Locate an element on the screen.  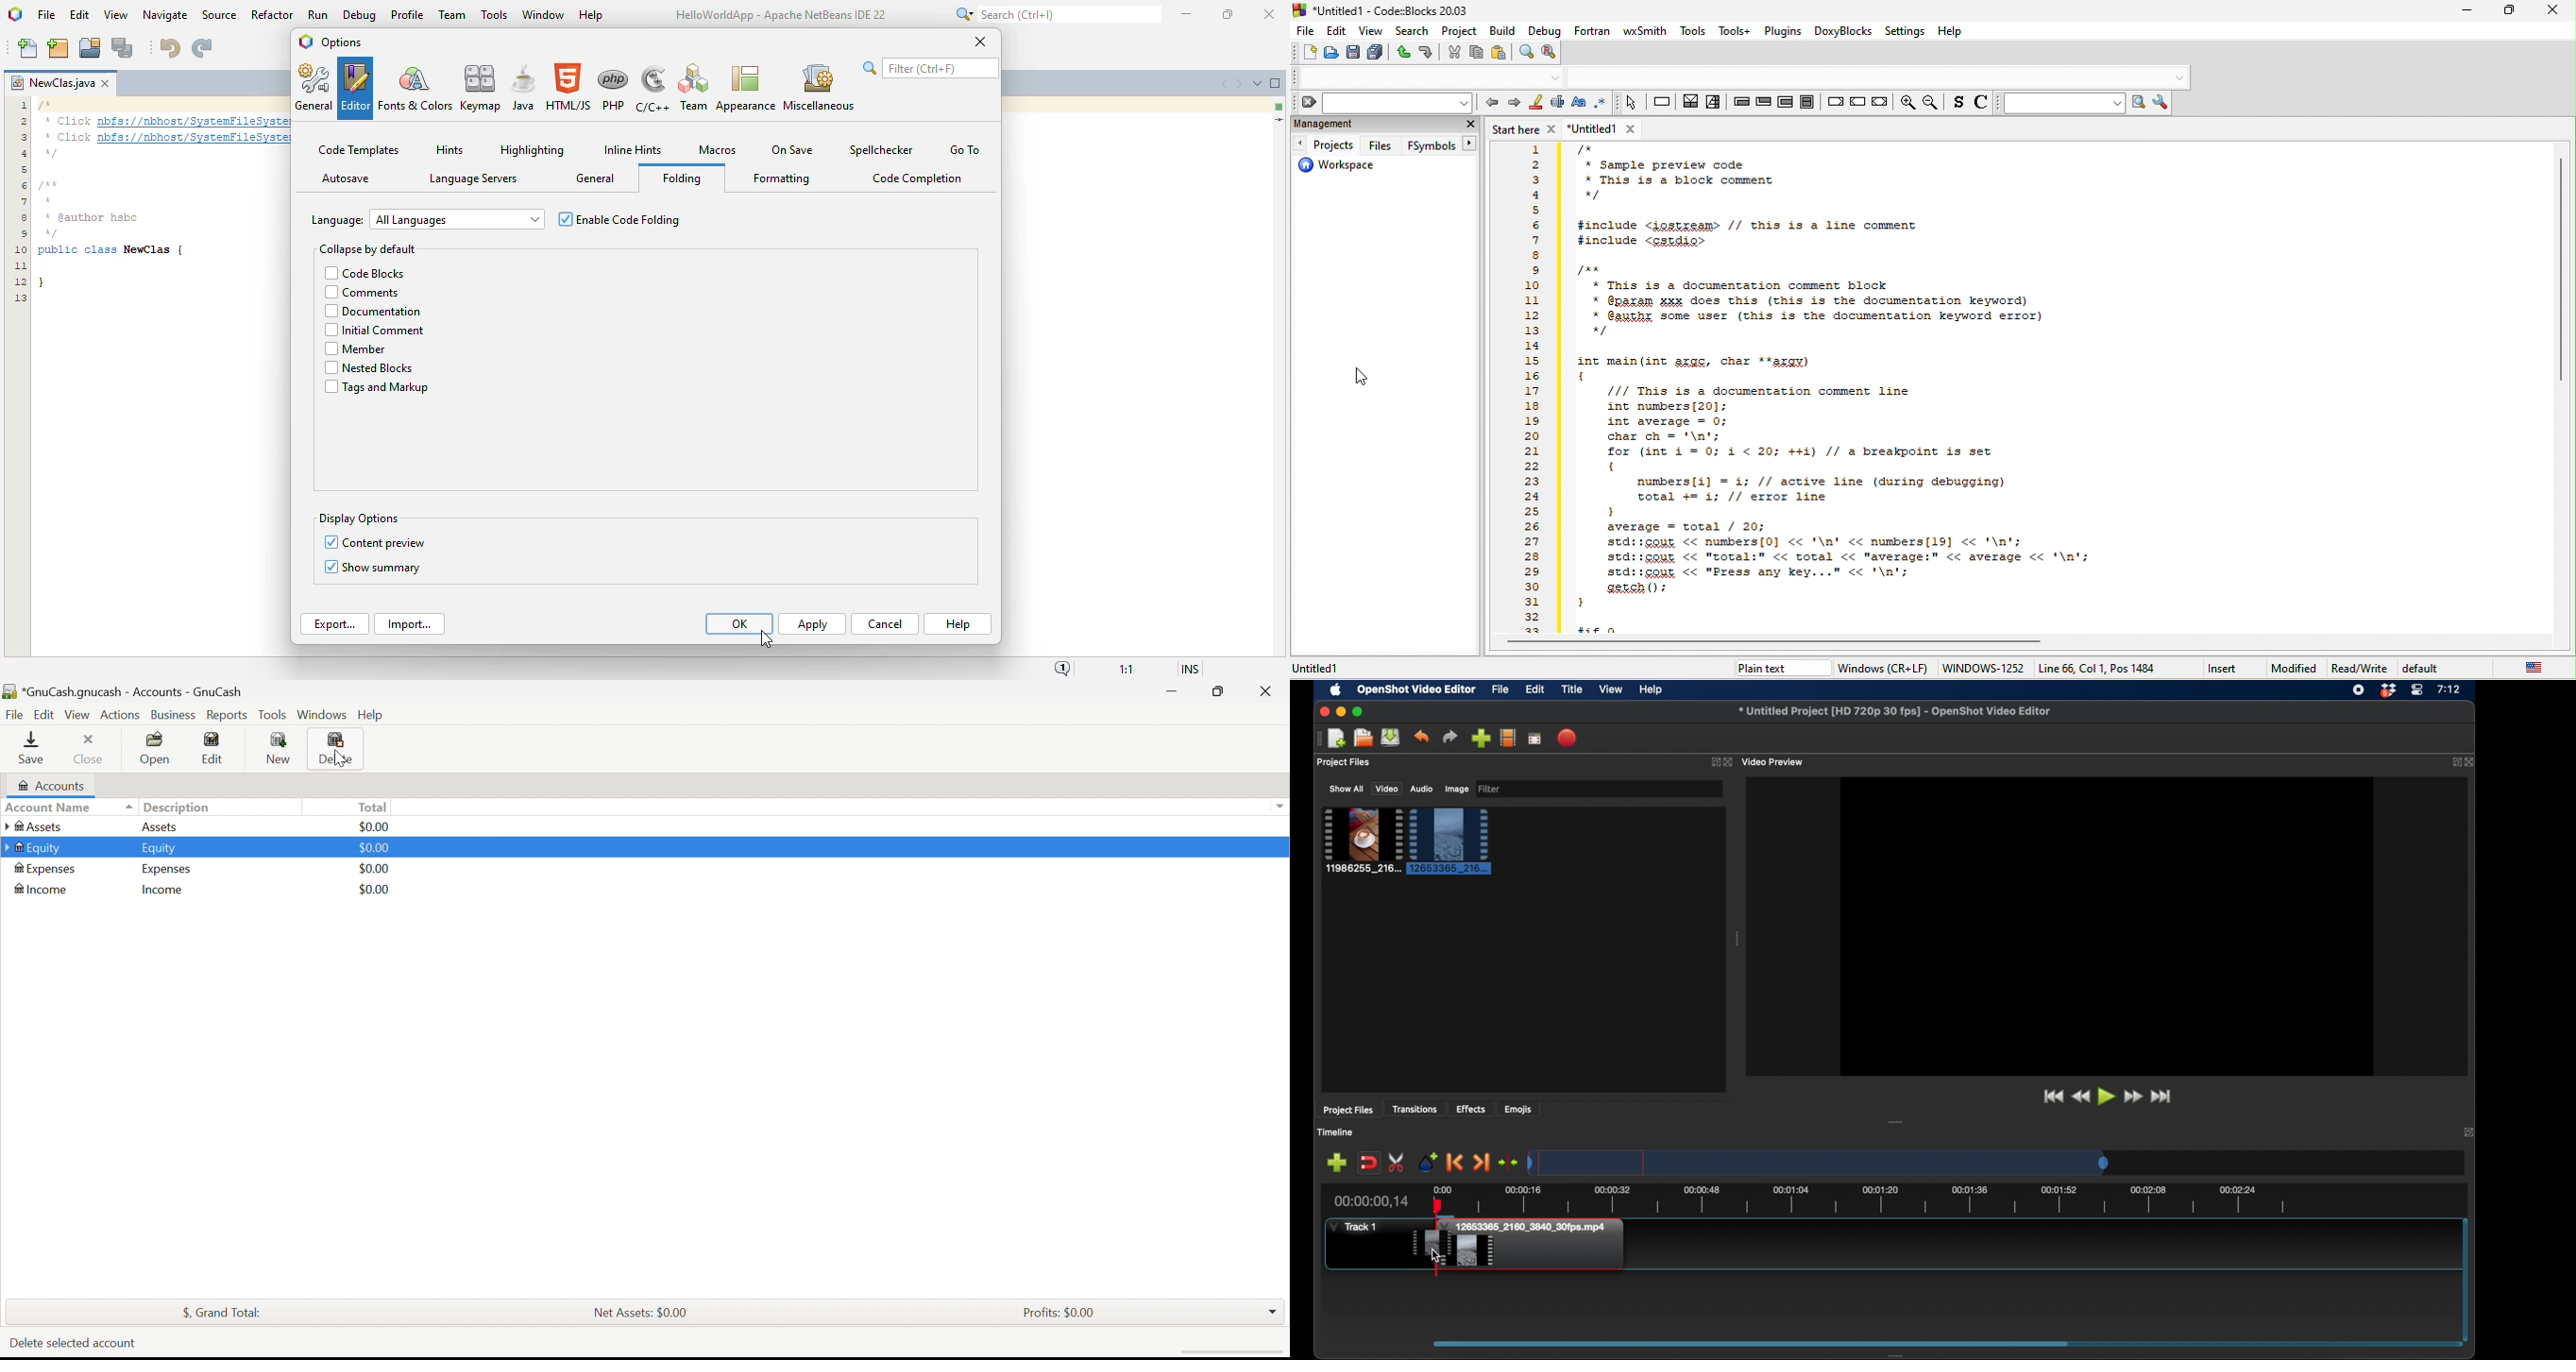
Accounts is located at coordinates (50, 785).